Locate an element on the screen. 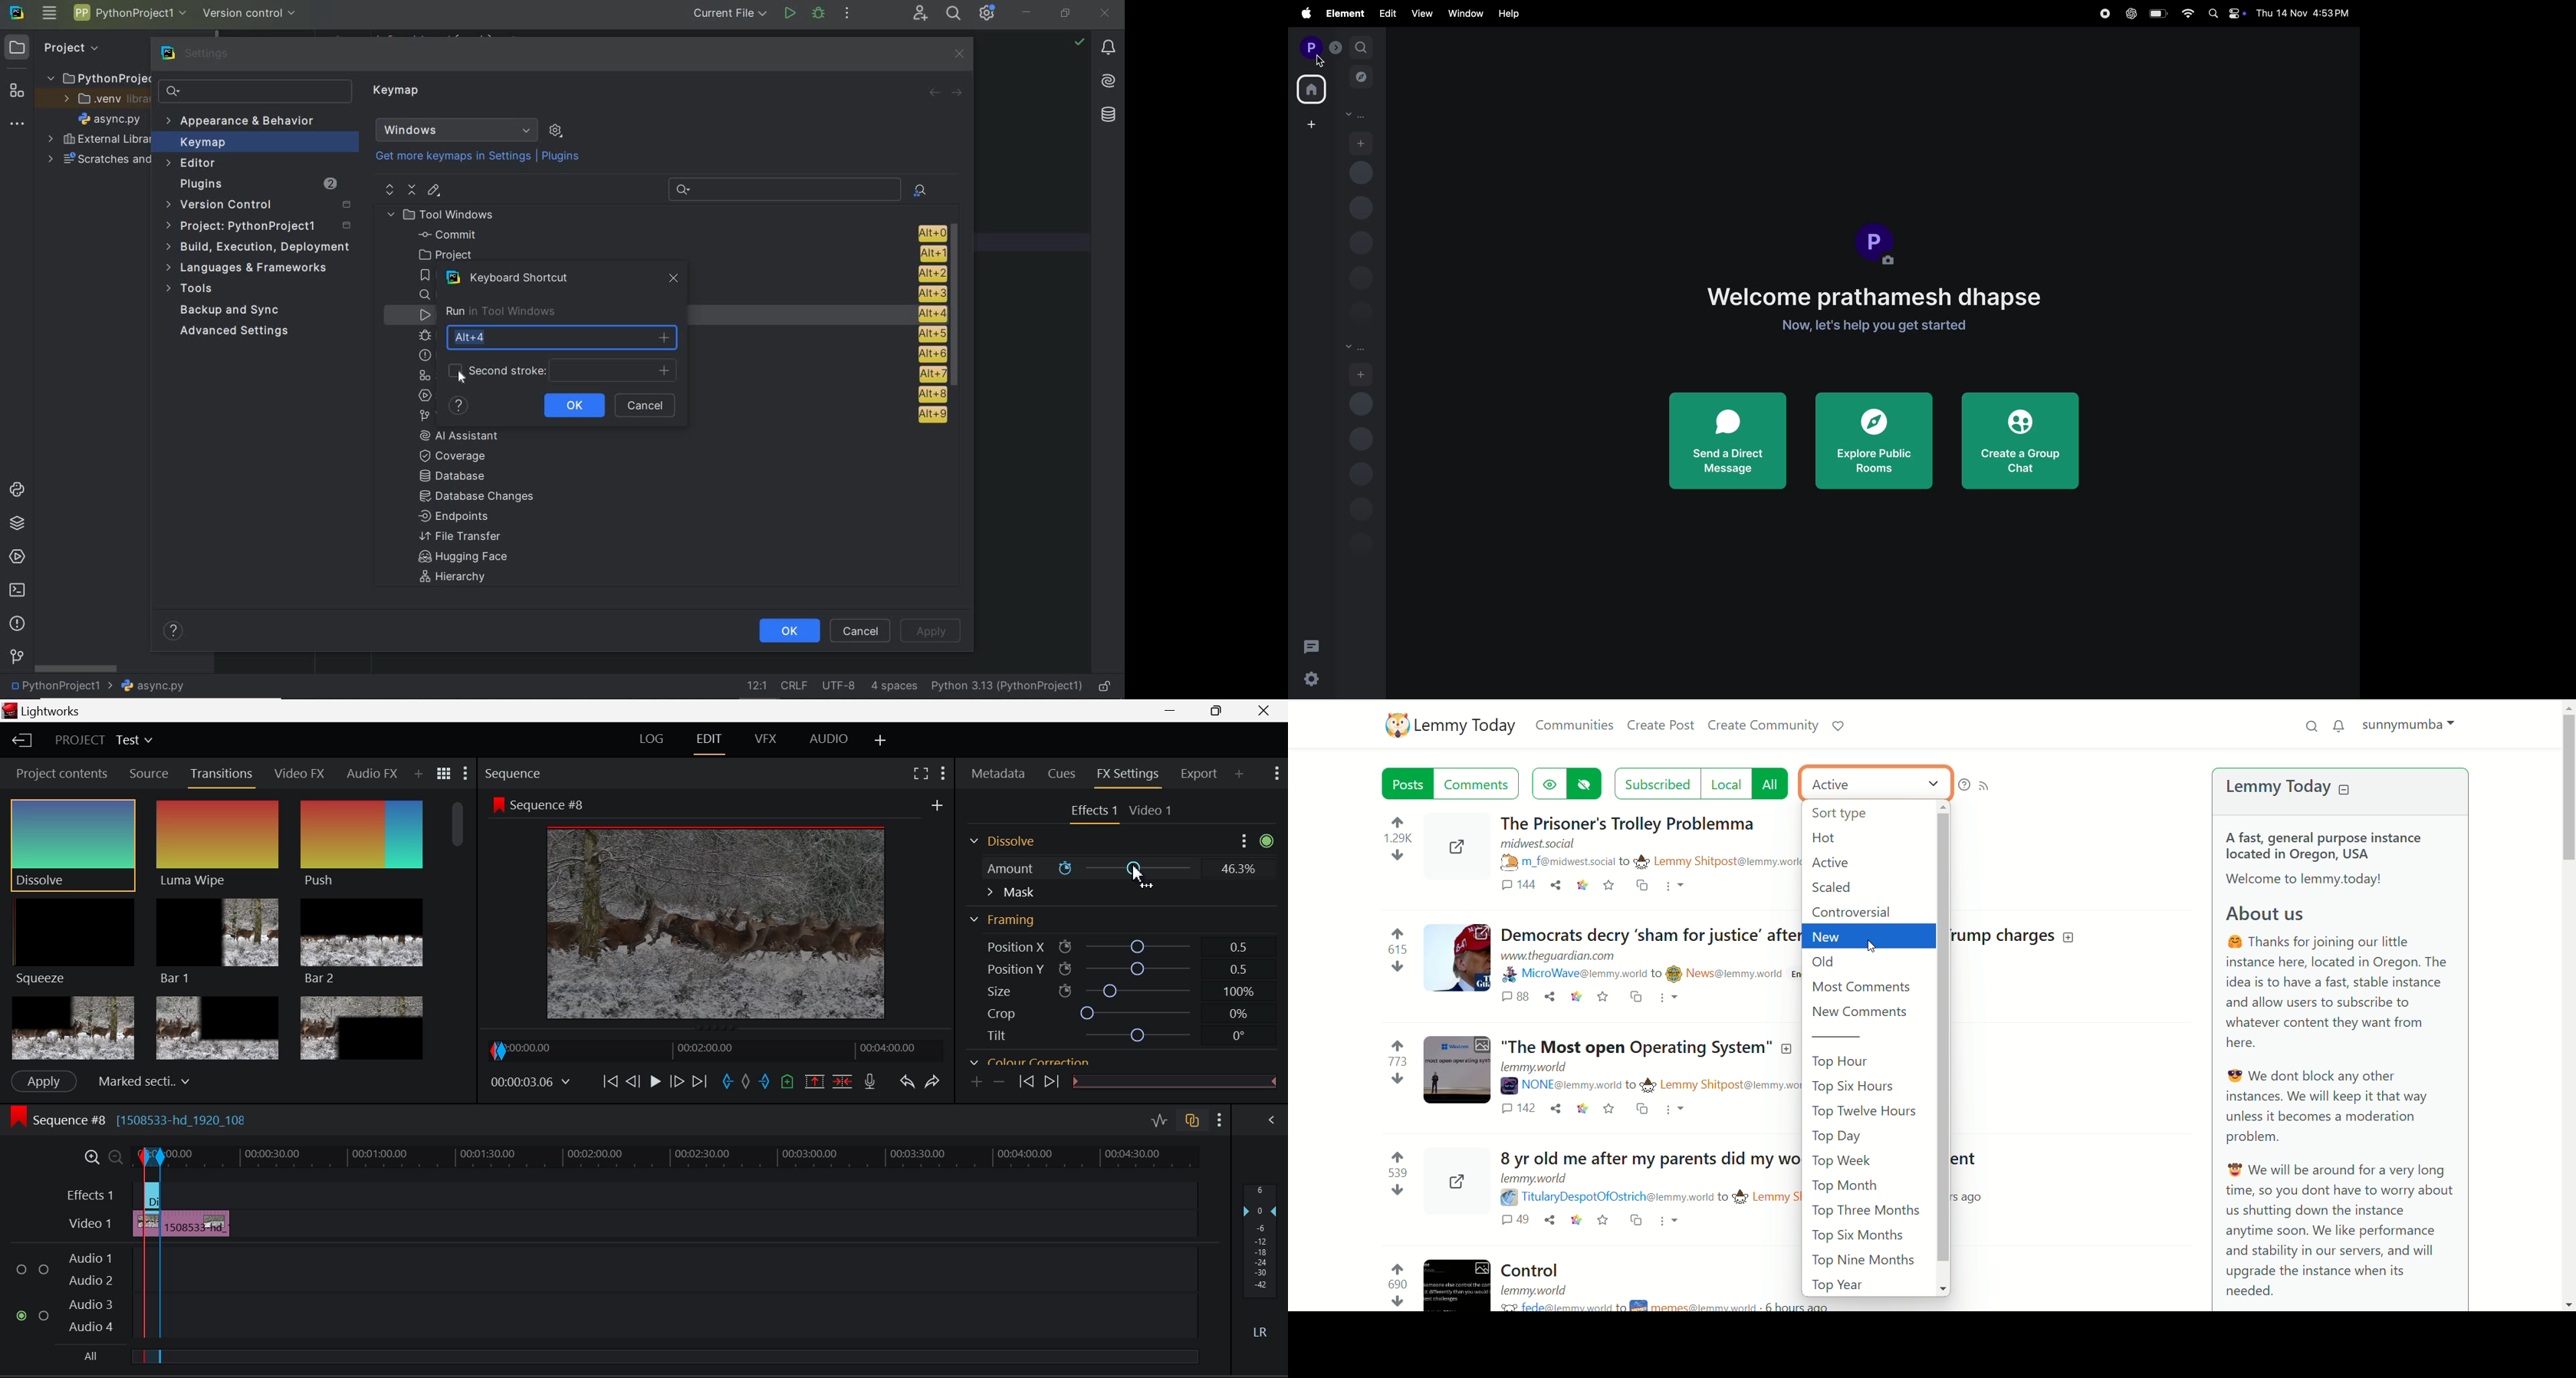 The width and height of the screenshot is (2576, 1400). Audio 4 is located at coordinates (90, 1327).